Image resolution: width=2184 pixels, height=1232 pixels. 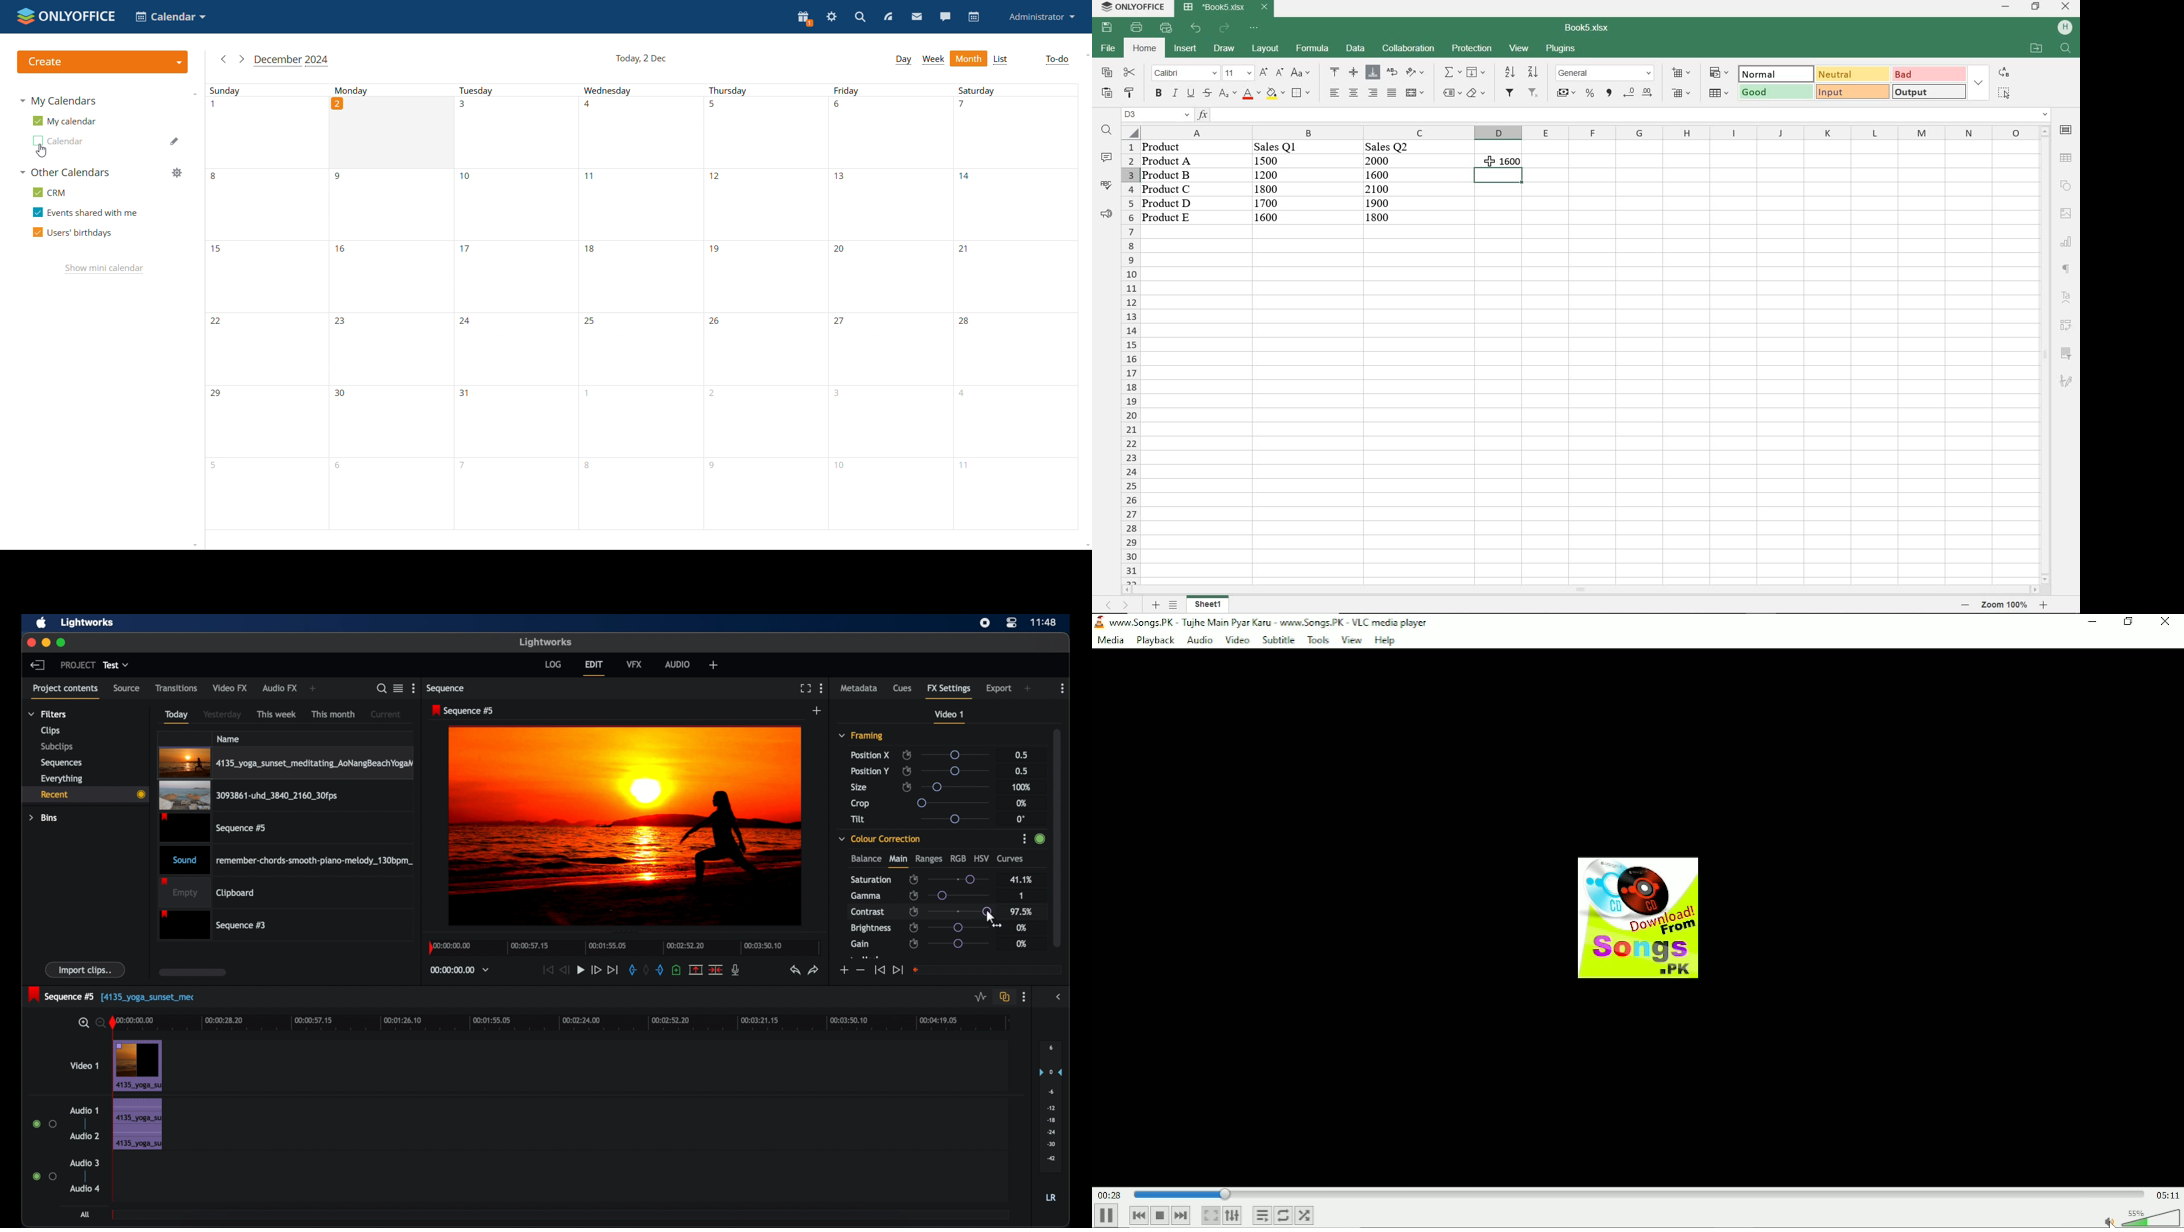 I want to click on position, so click(x=870, y=771).